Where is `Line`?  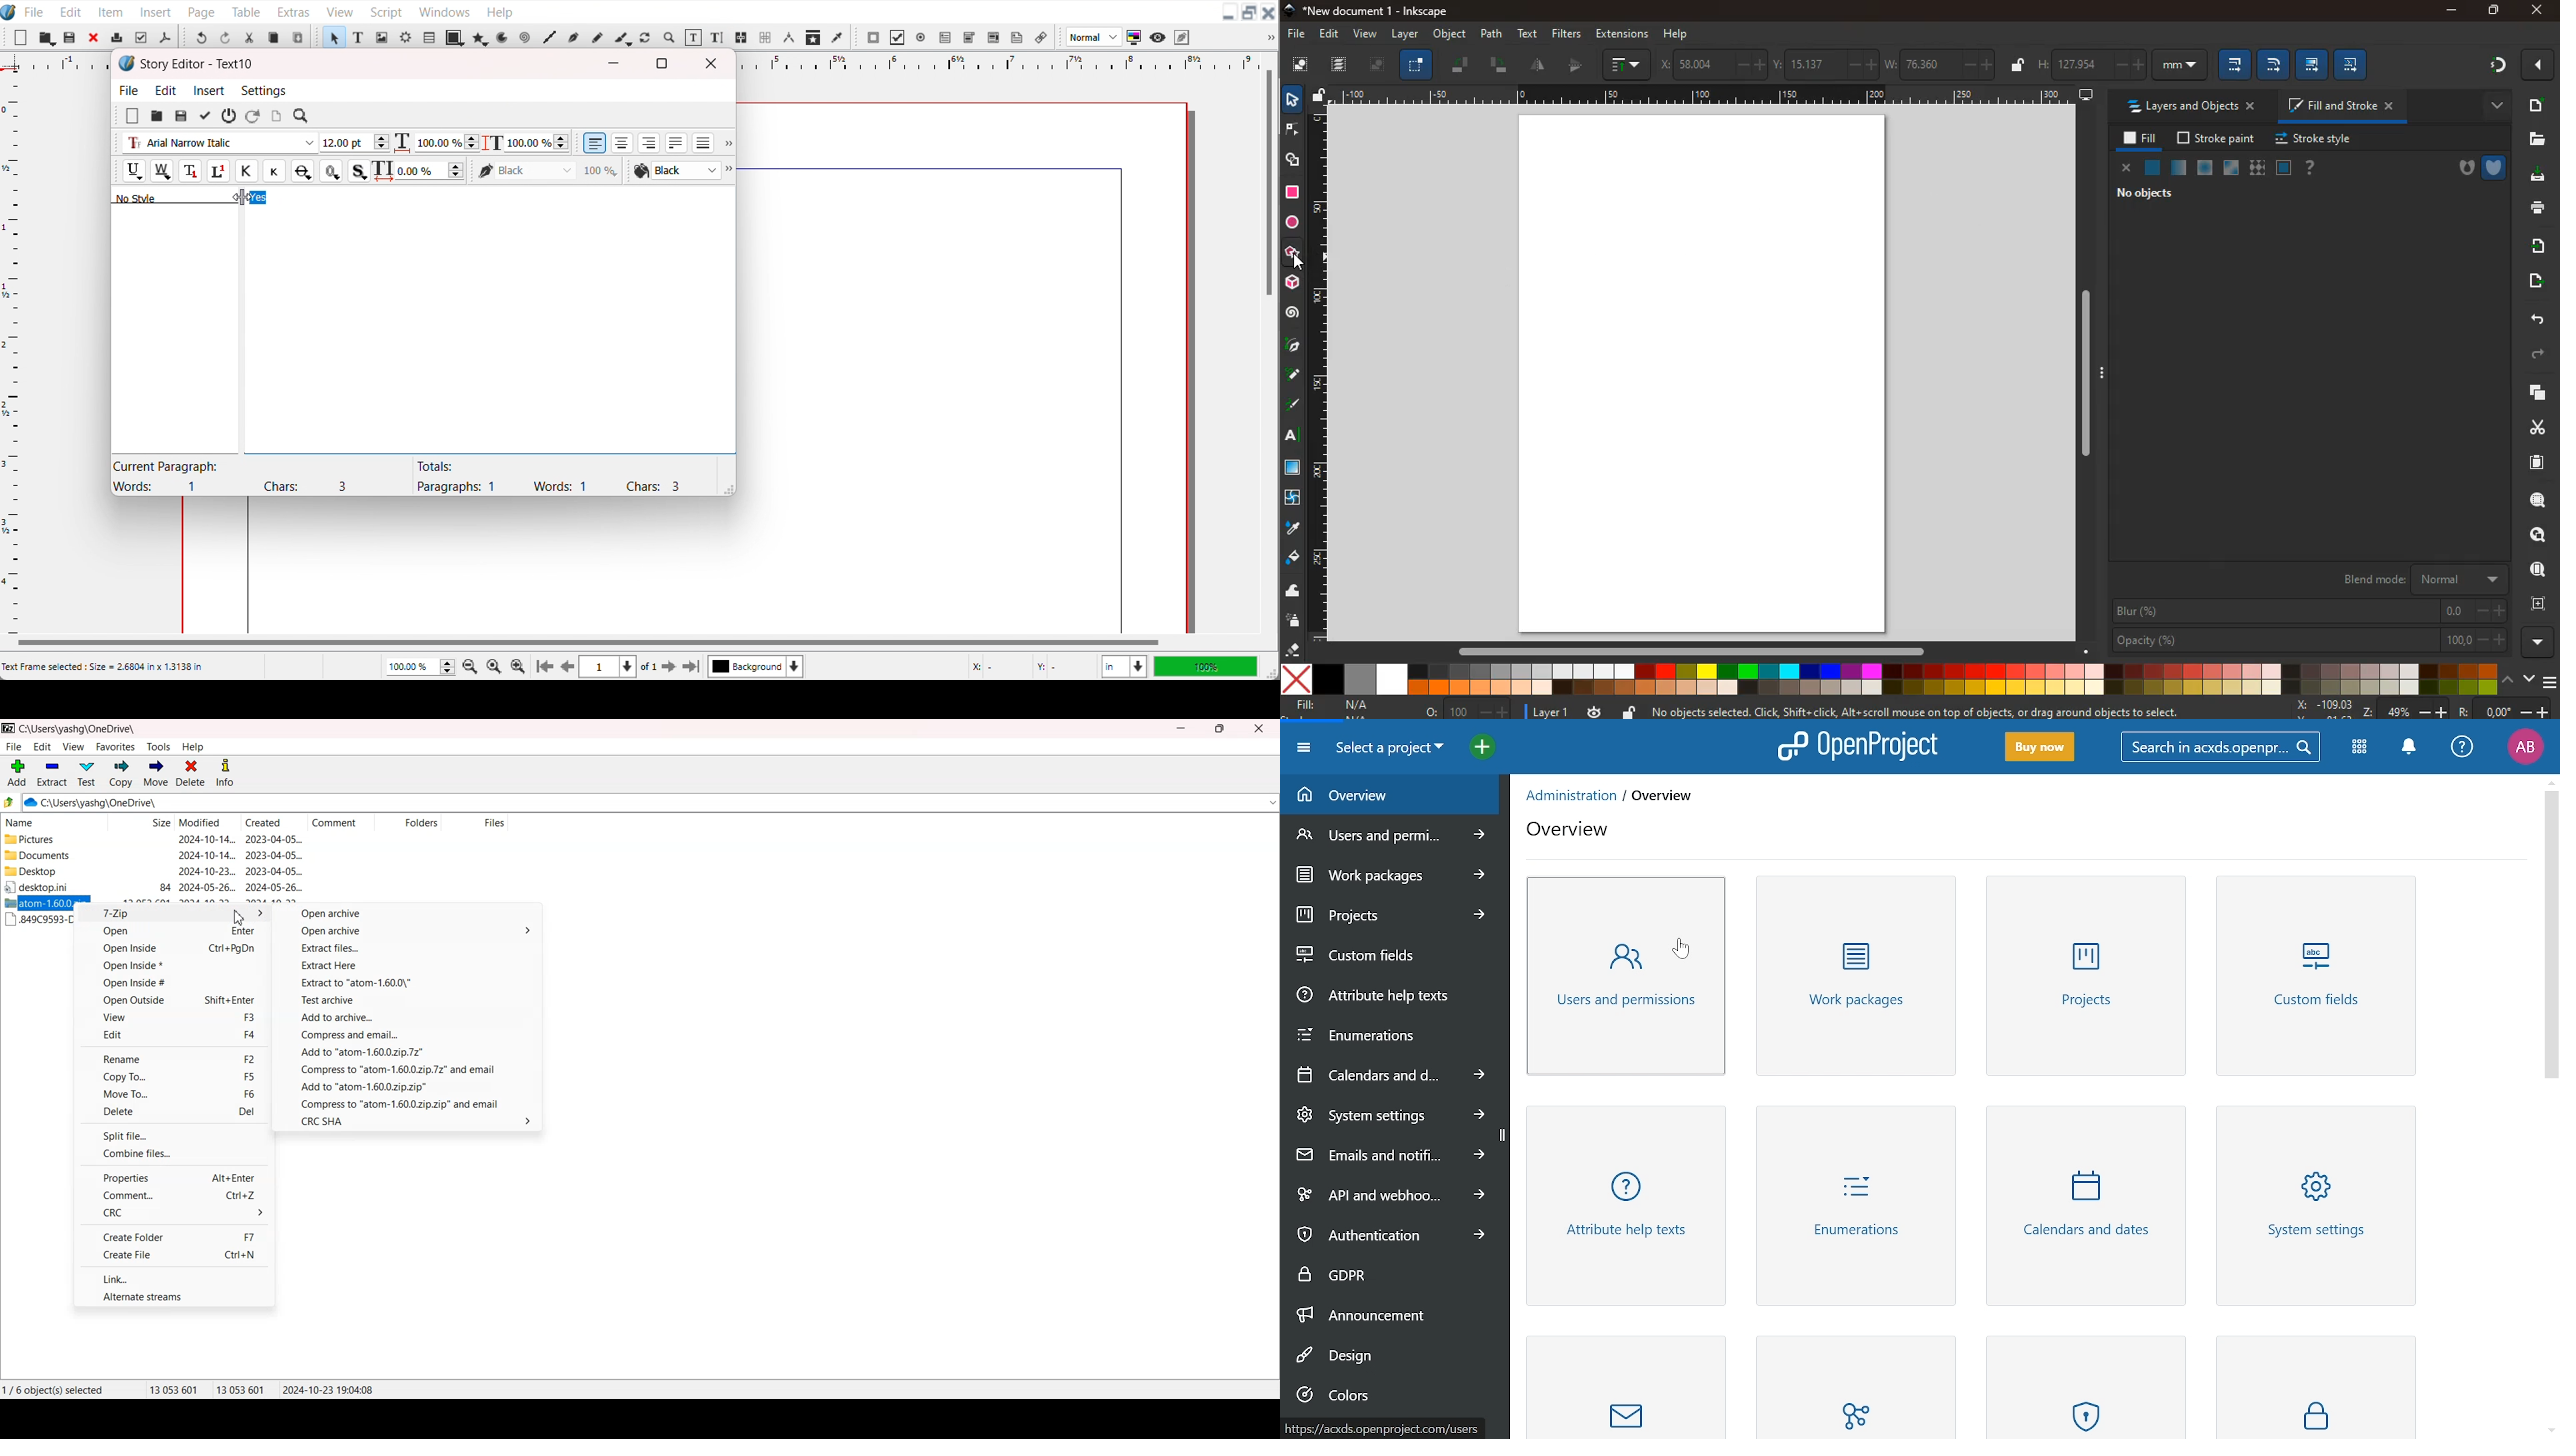
Line is located at coordinates (549, 38).